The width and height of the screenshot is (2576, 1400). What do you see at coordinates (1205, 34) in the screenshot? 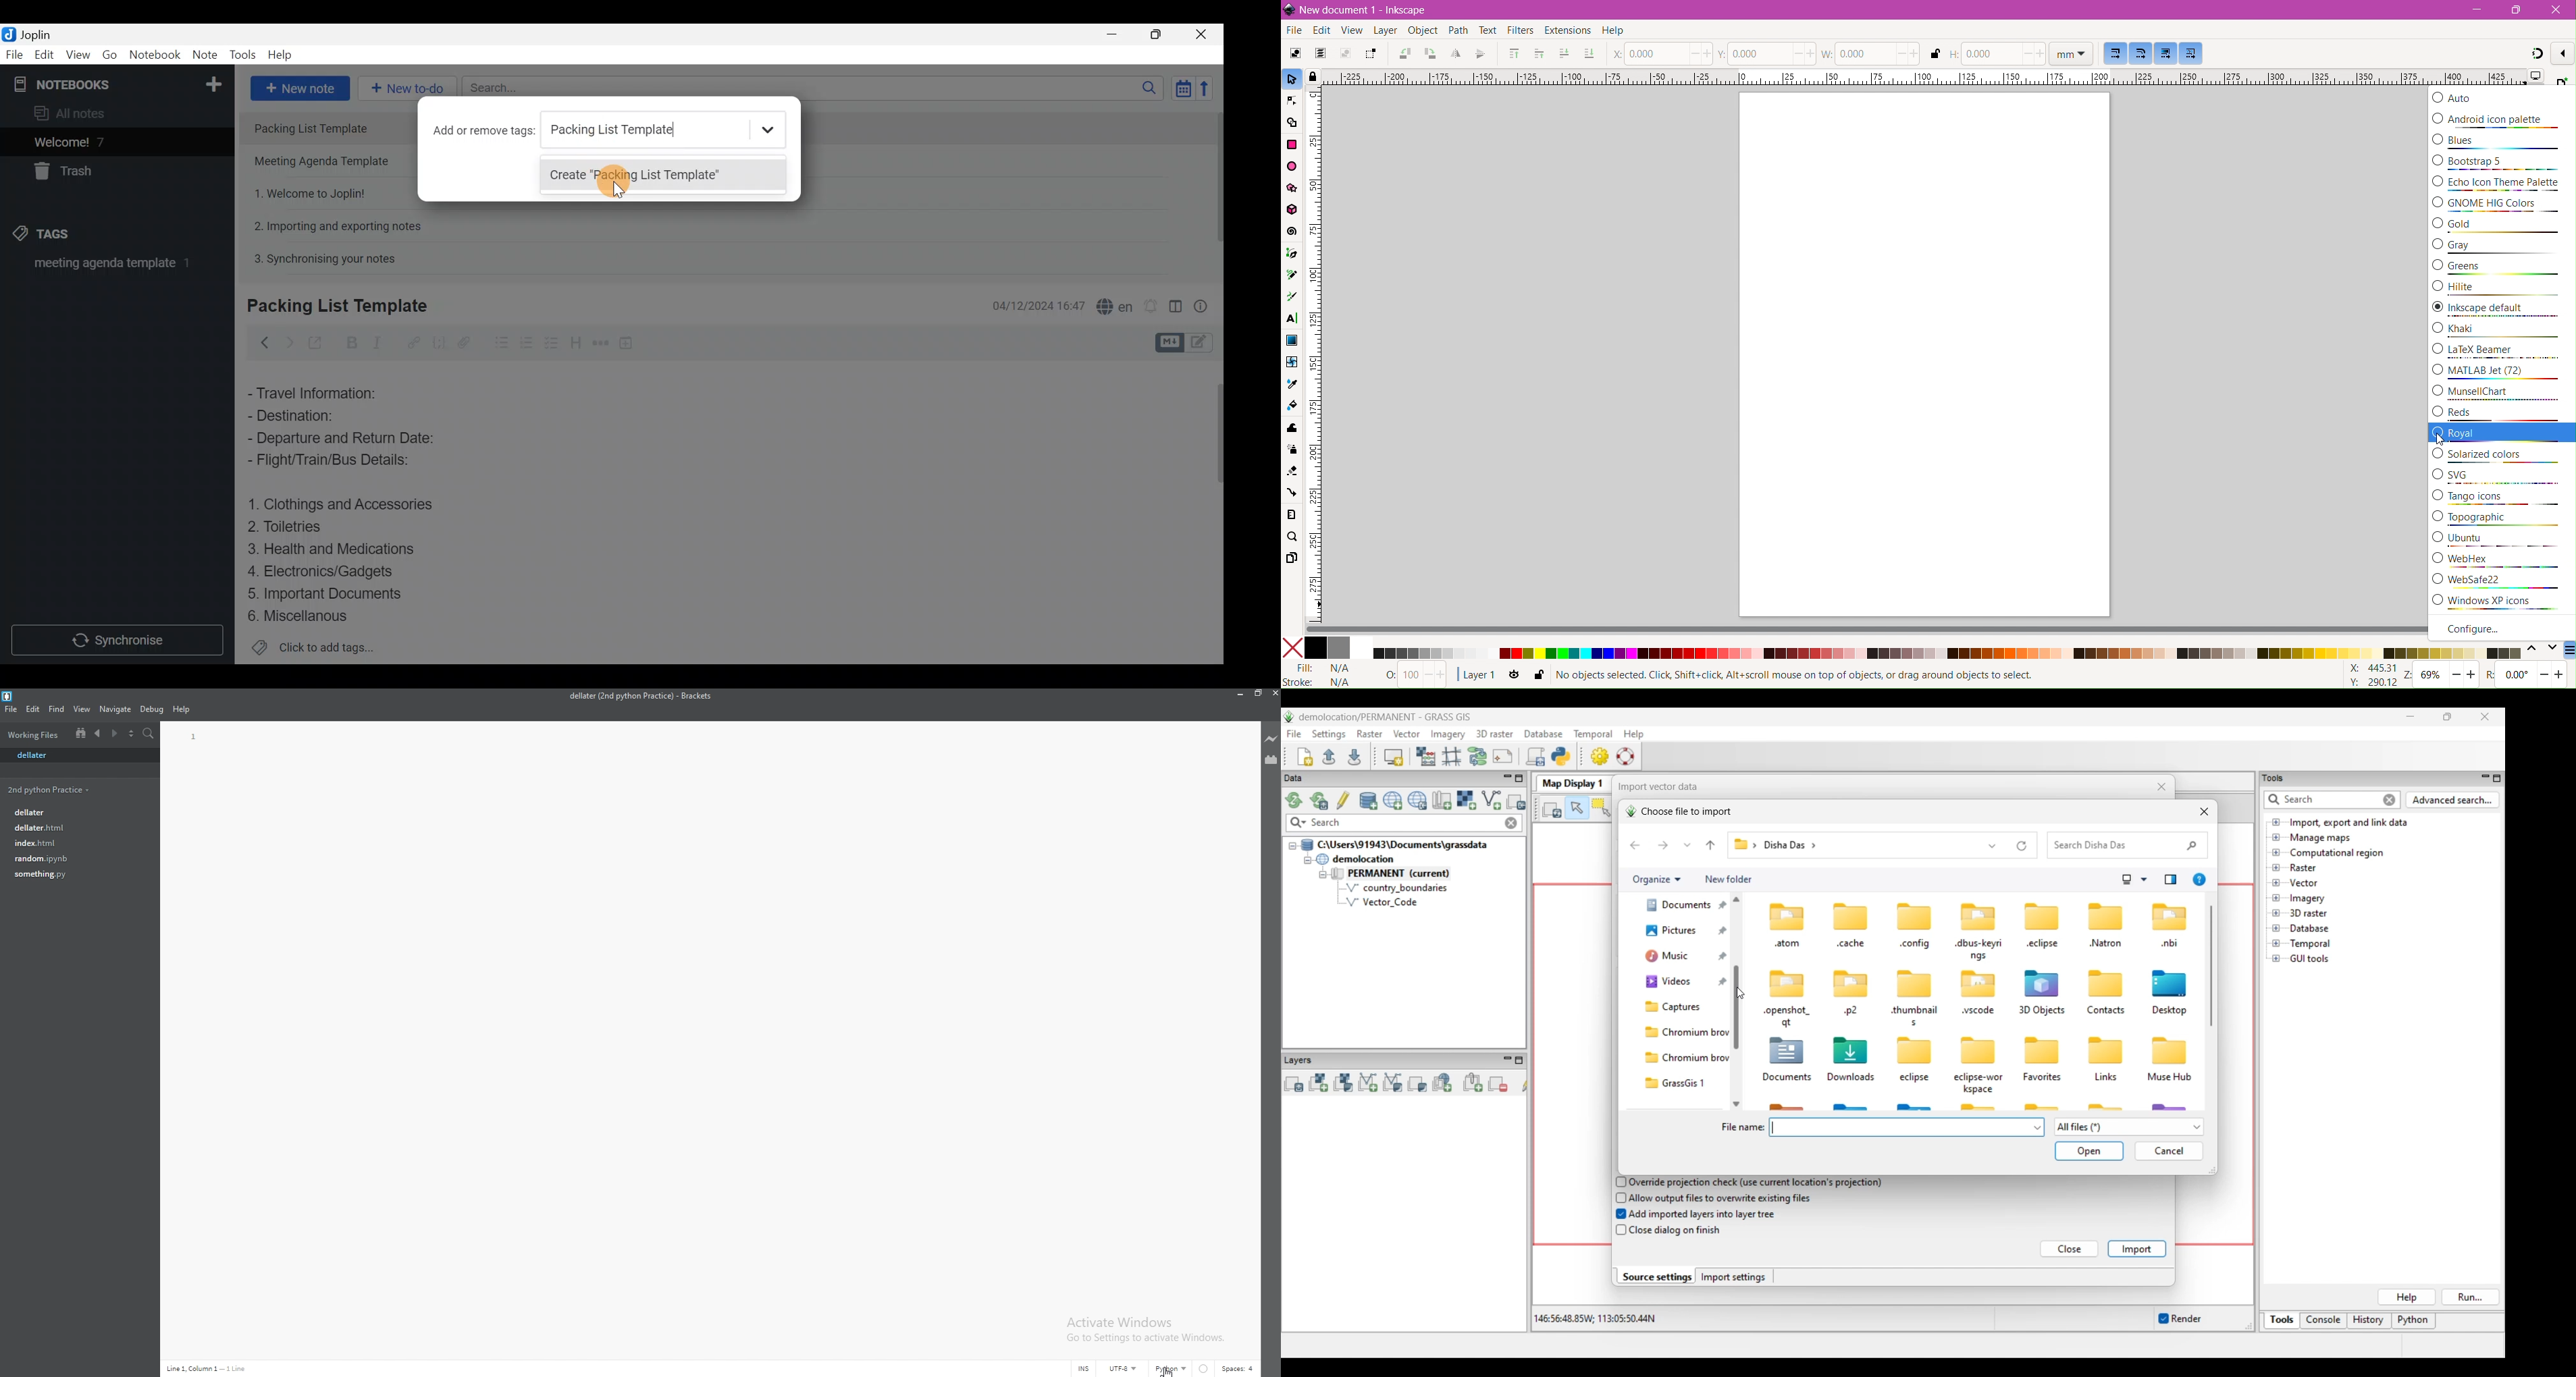
I see `Close` at bounding box center [1205, 34].